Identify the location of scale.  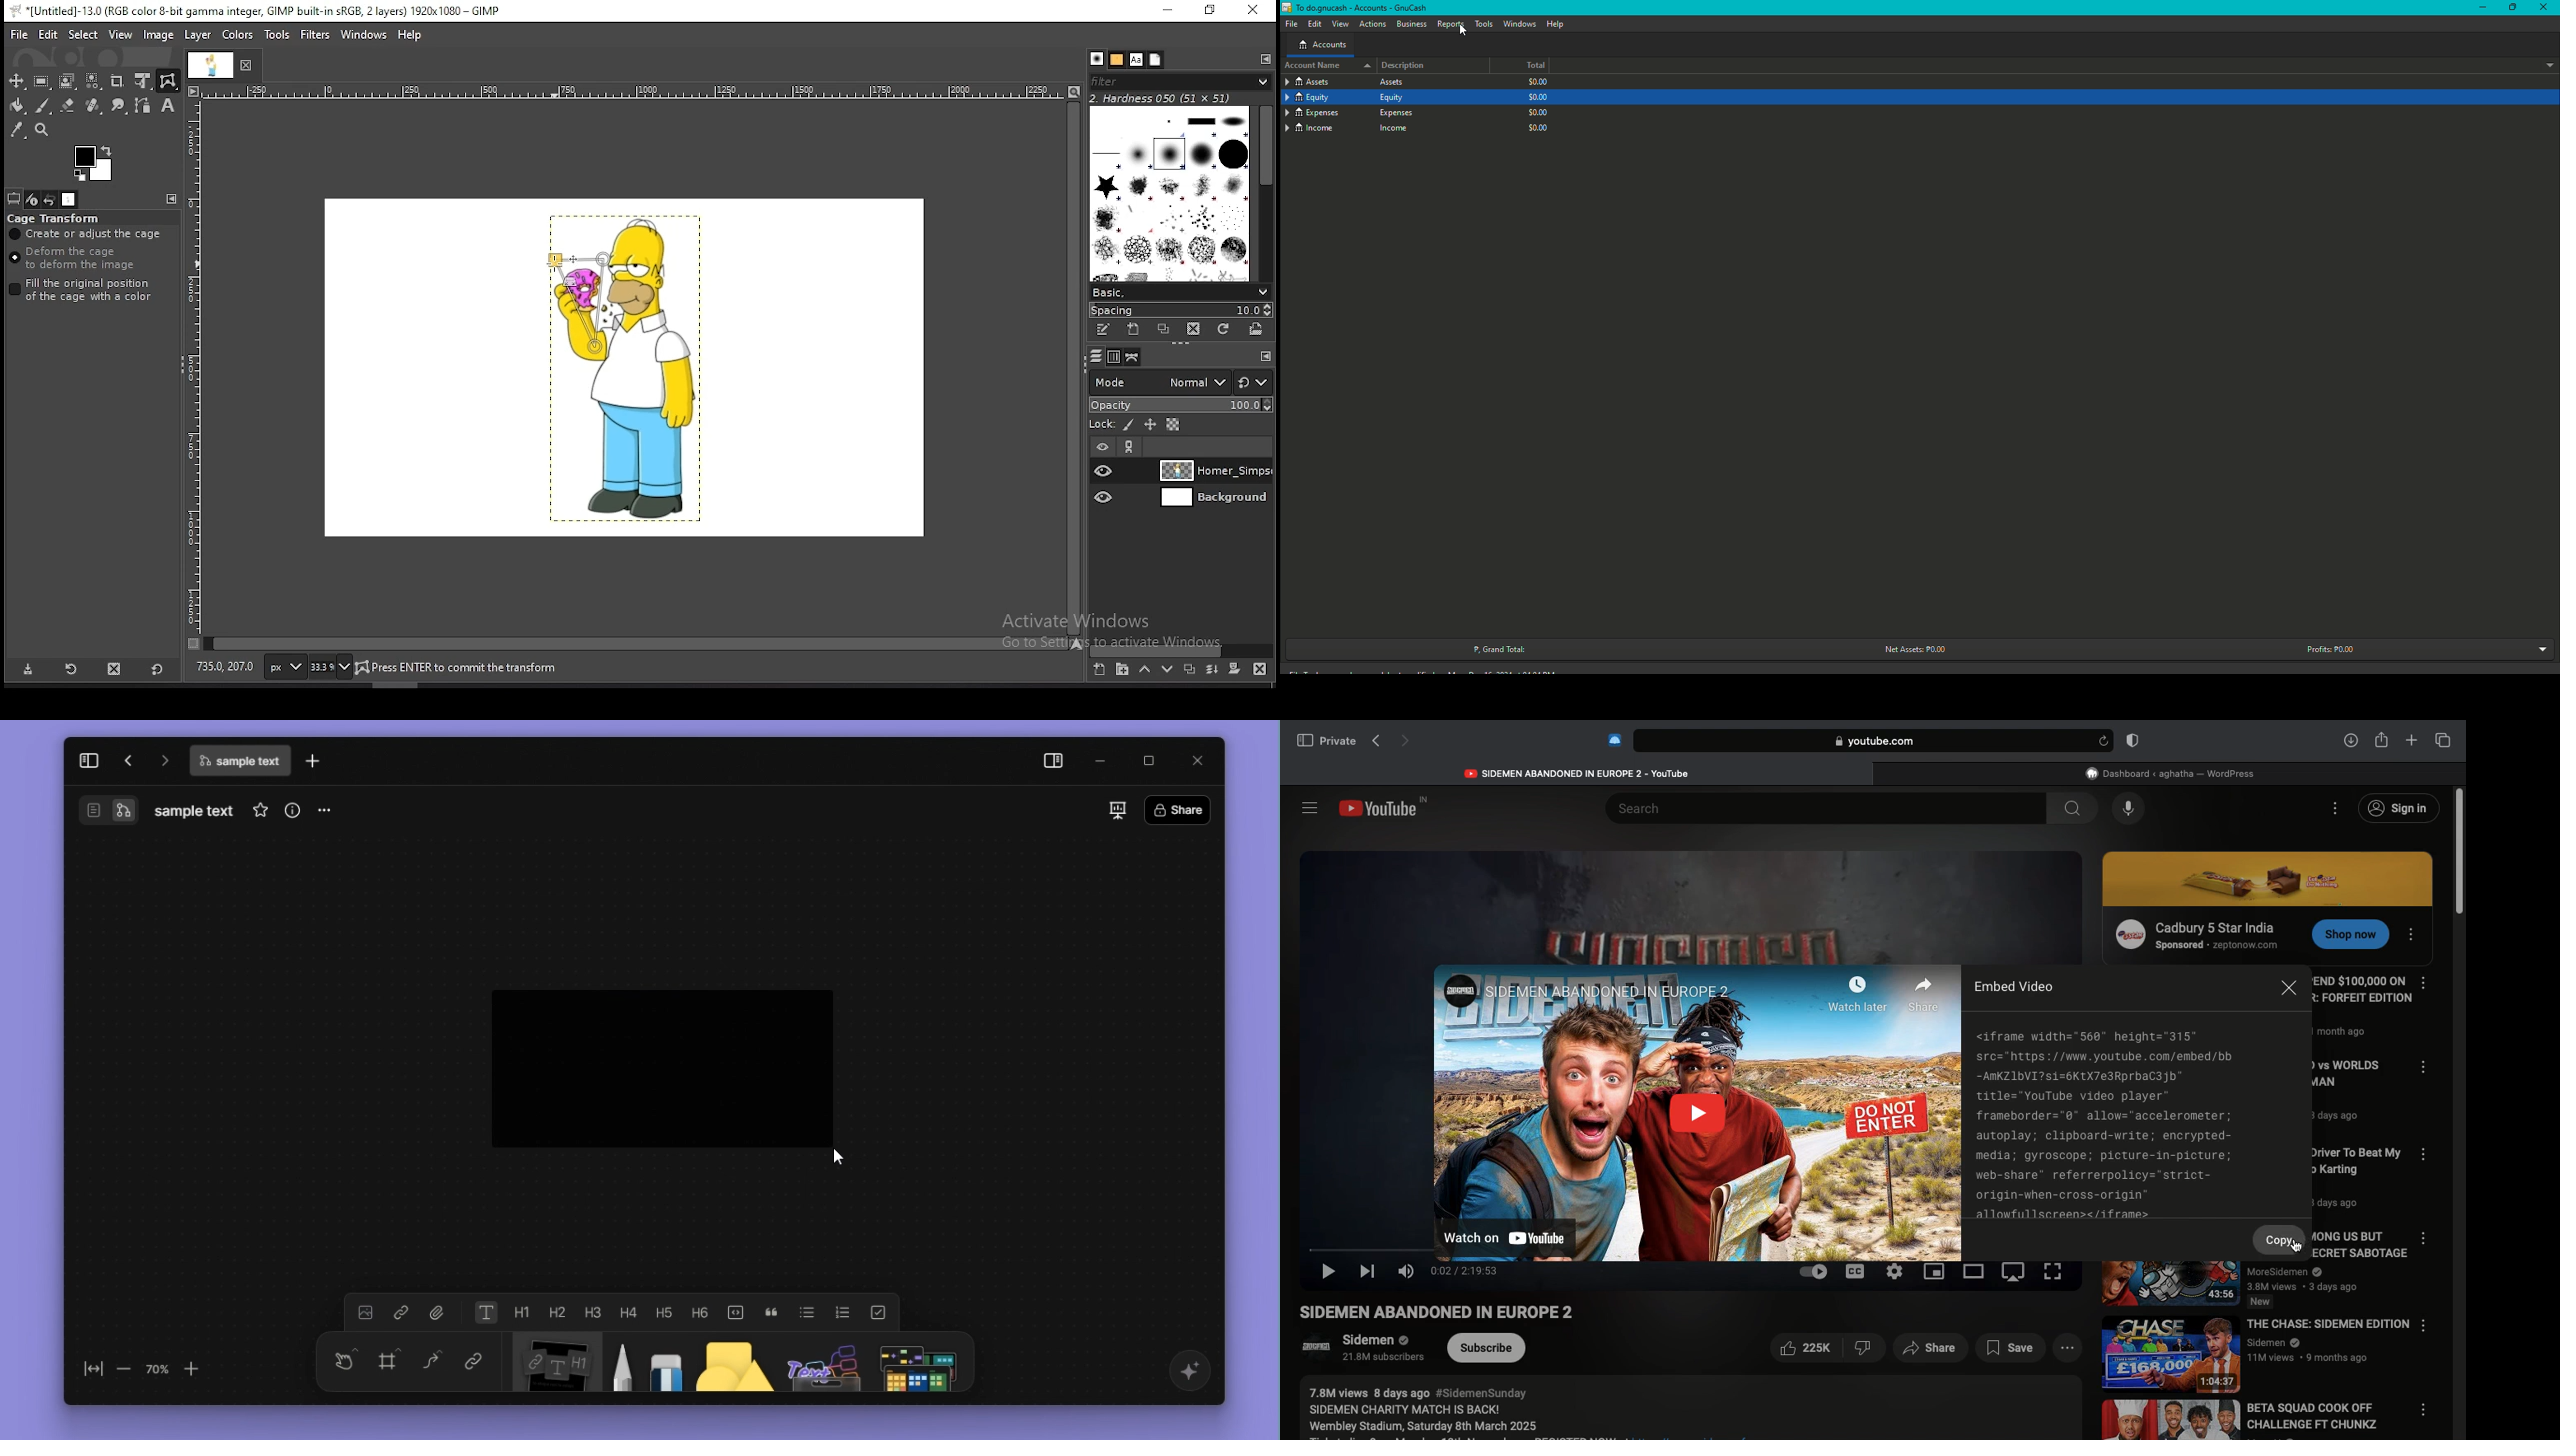
(193, 372).